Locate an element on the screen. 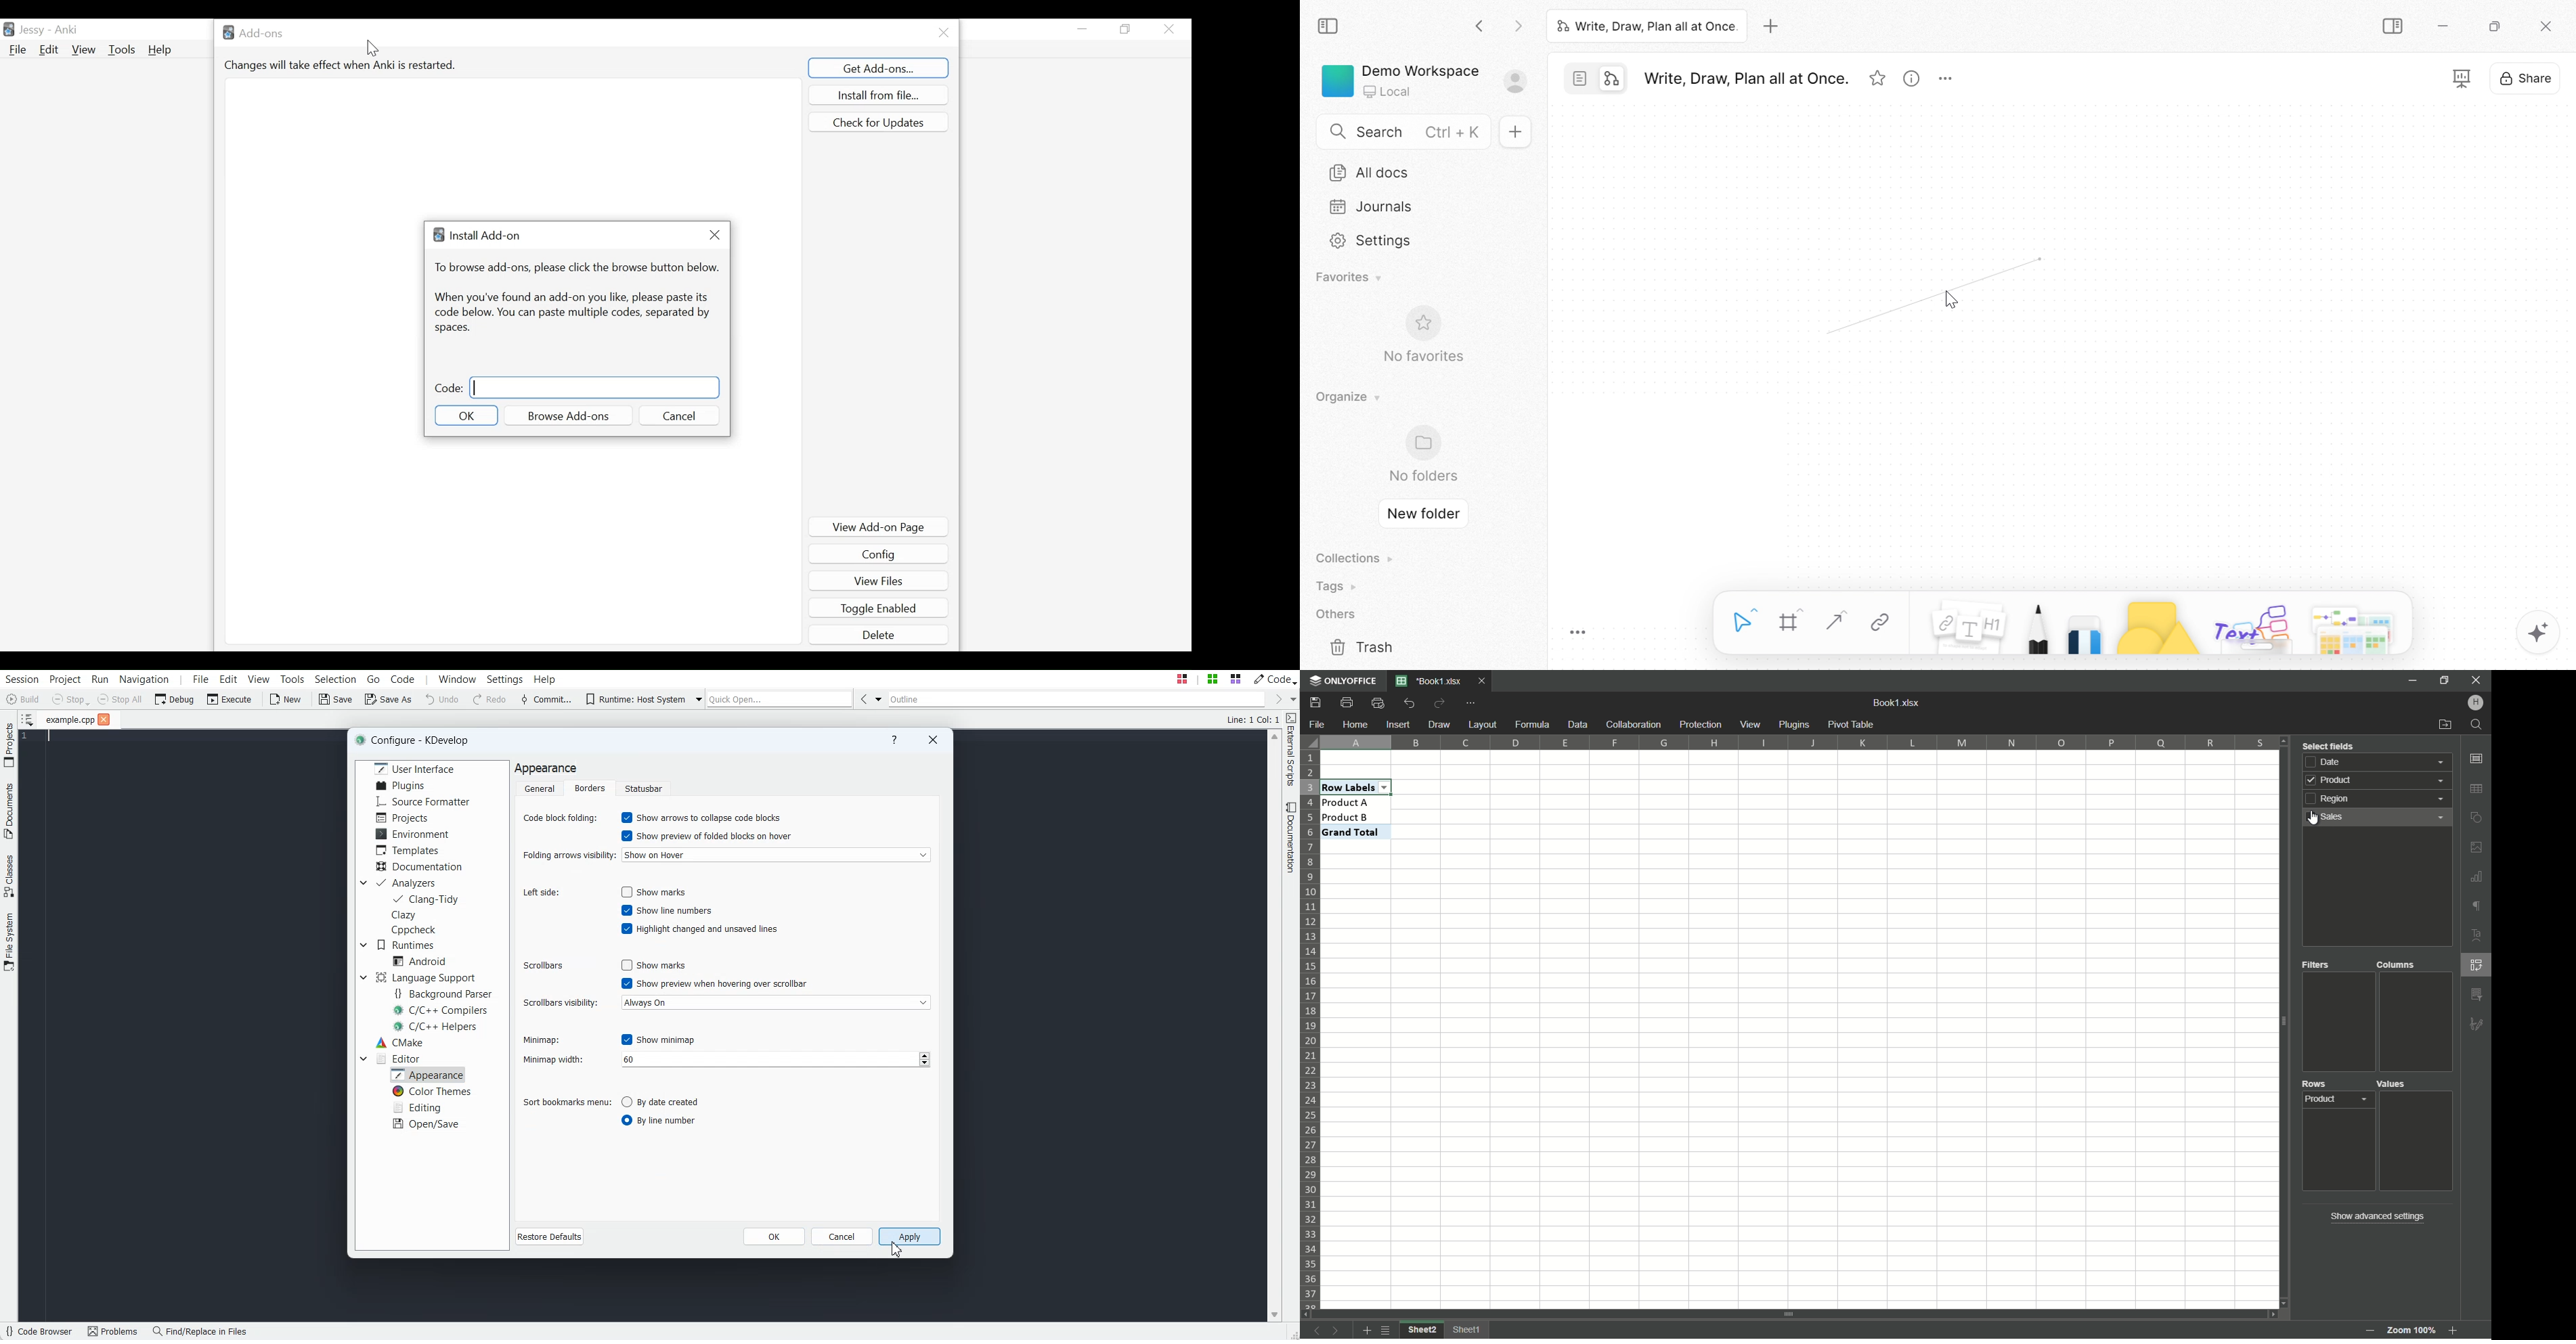  Editor is located at coordinates (399, 1058).